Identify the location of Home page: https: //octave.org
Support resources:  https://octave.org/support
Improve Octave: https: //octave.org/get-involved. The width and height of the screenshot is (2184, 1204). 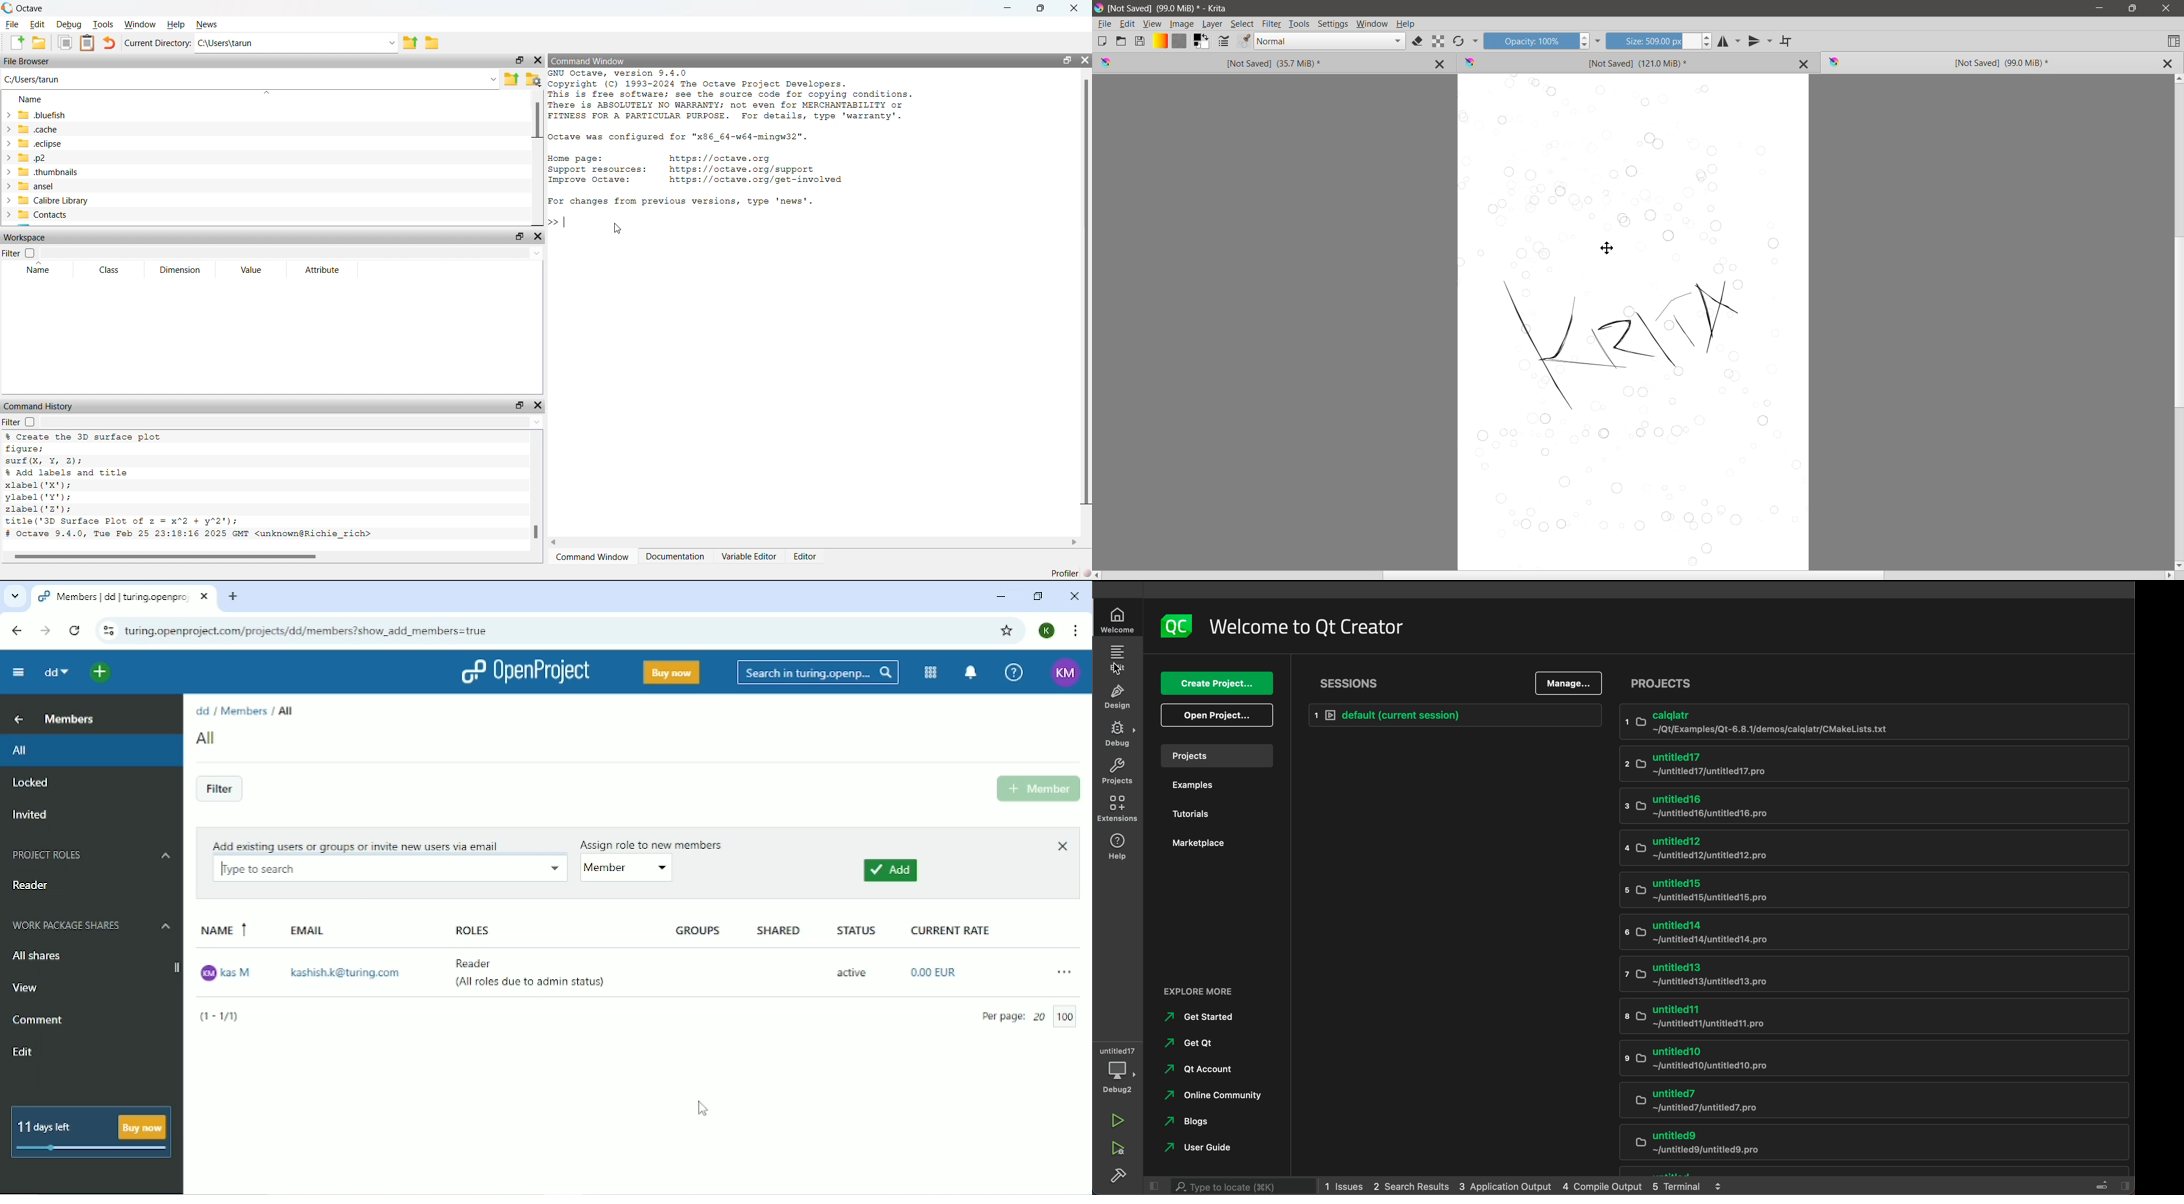
(697, 169).